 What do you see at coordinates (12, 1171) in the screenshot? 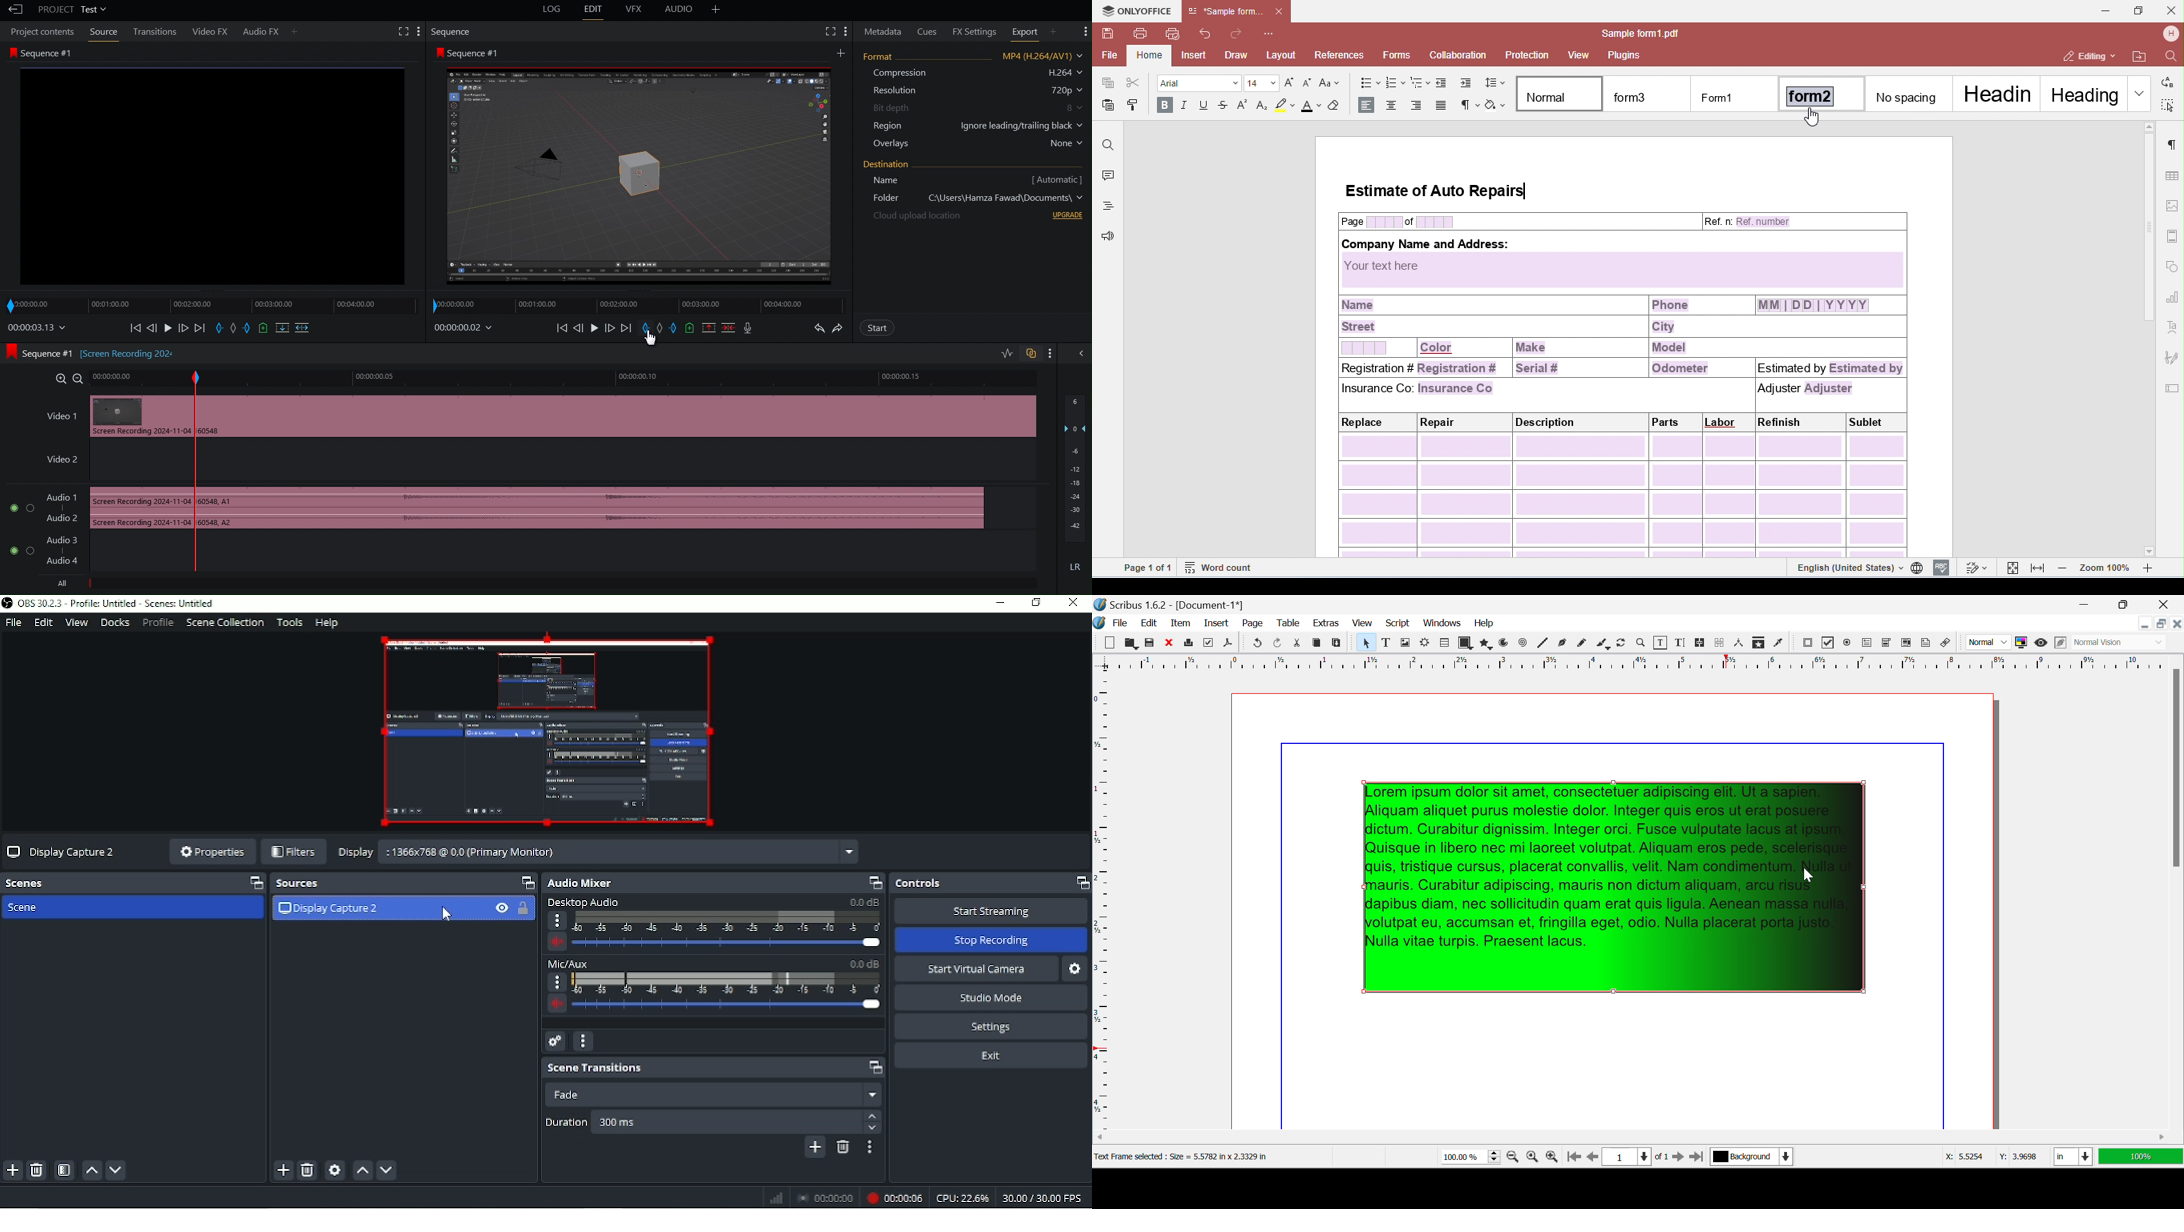
I see `Add scen` at bounding box center [12, 1171].